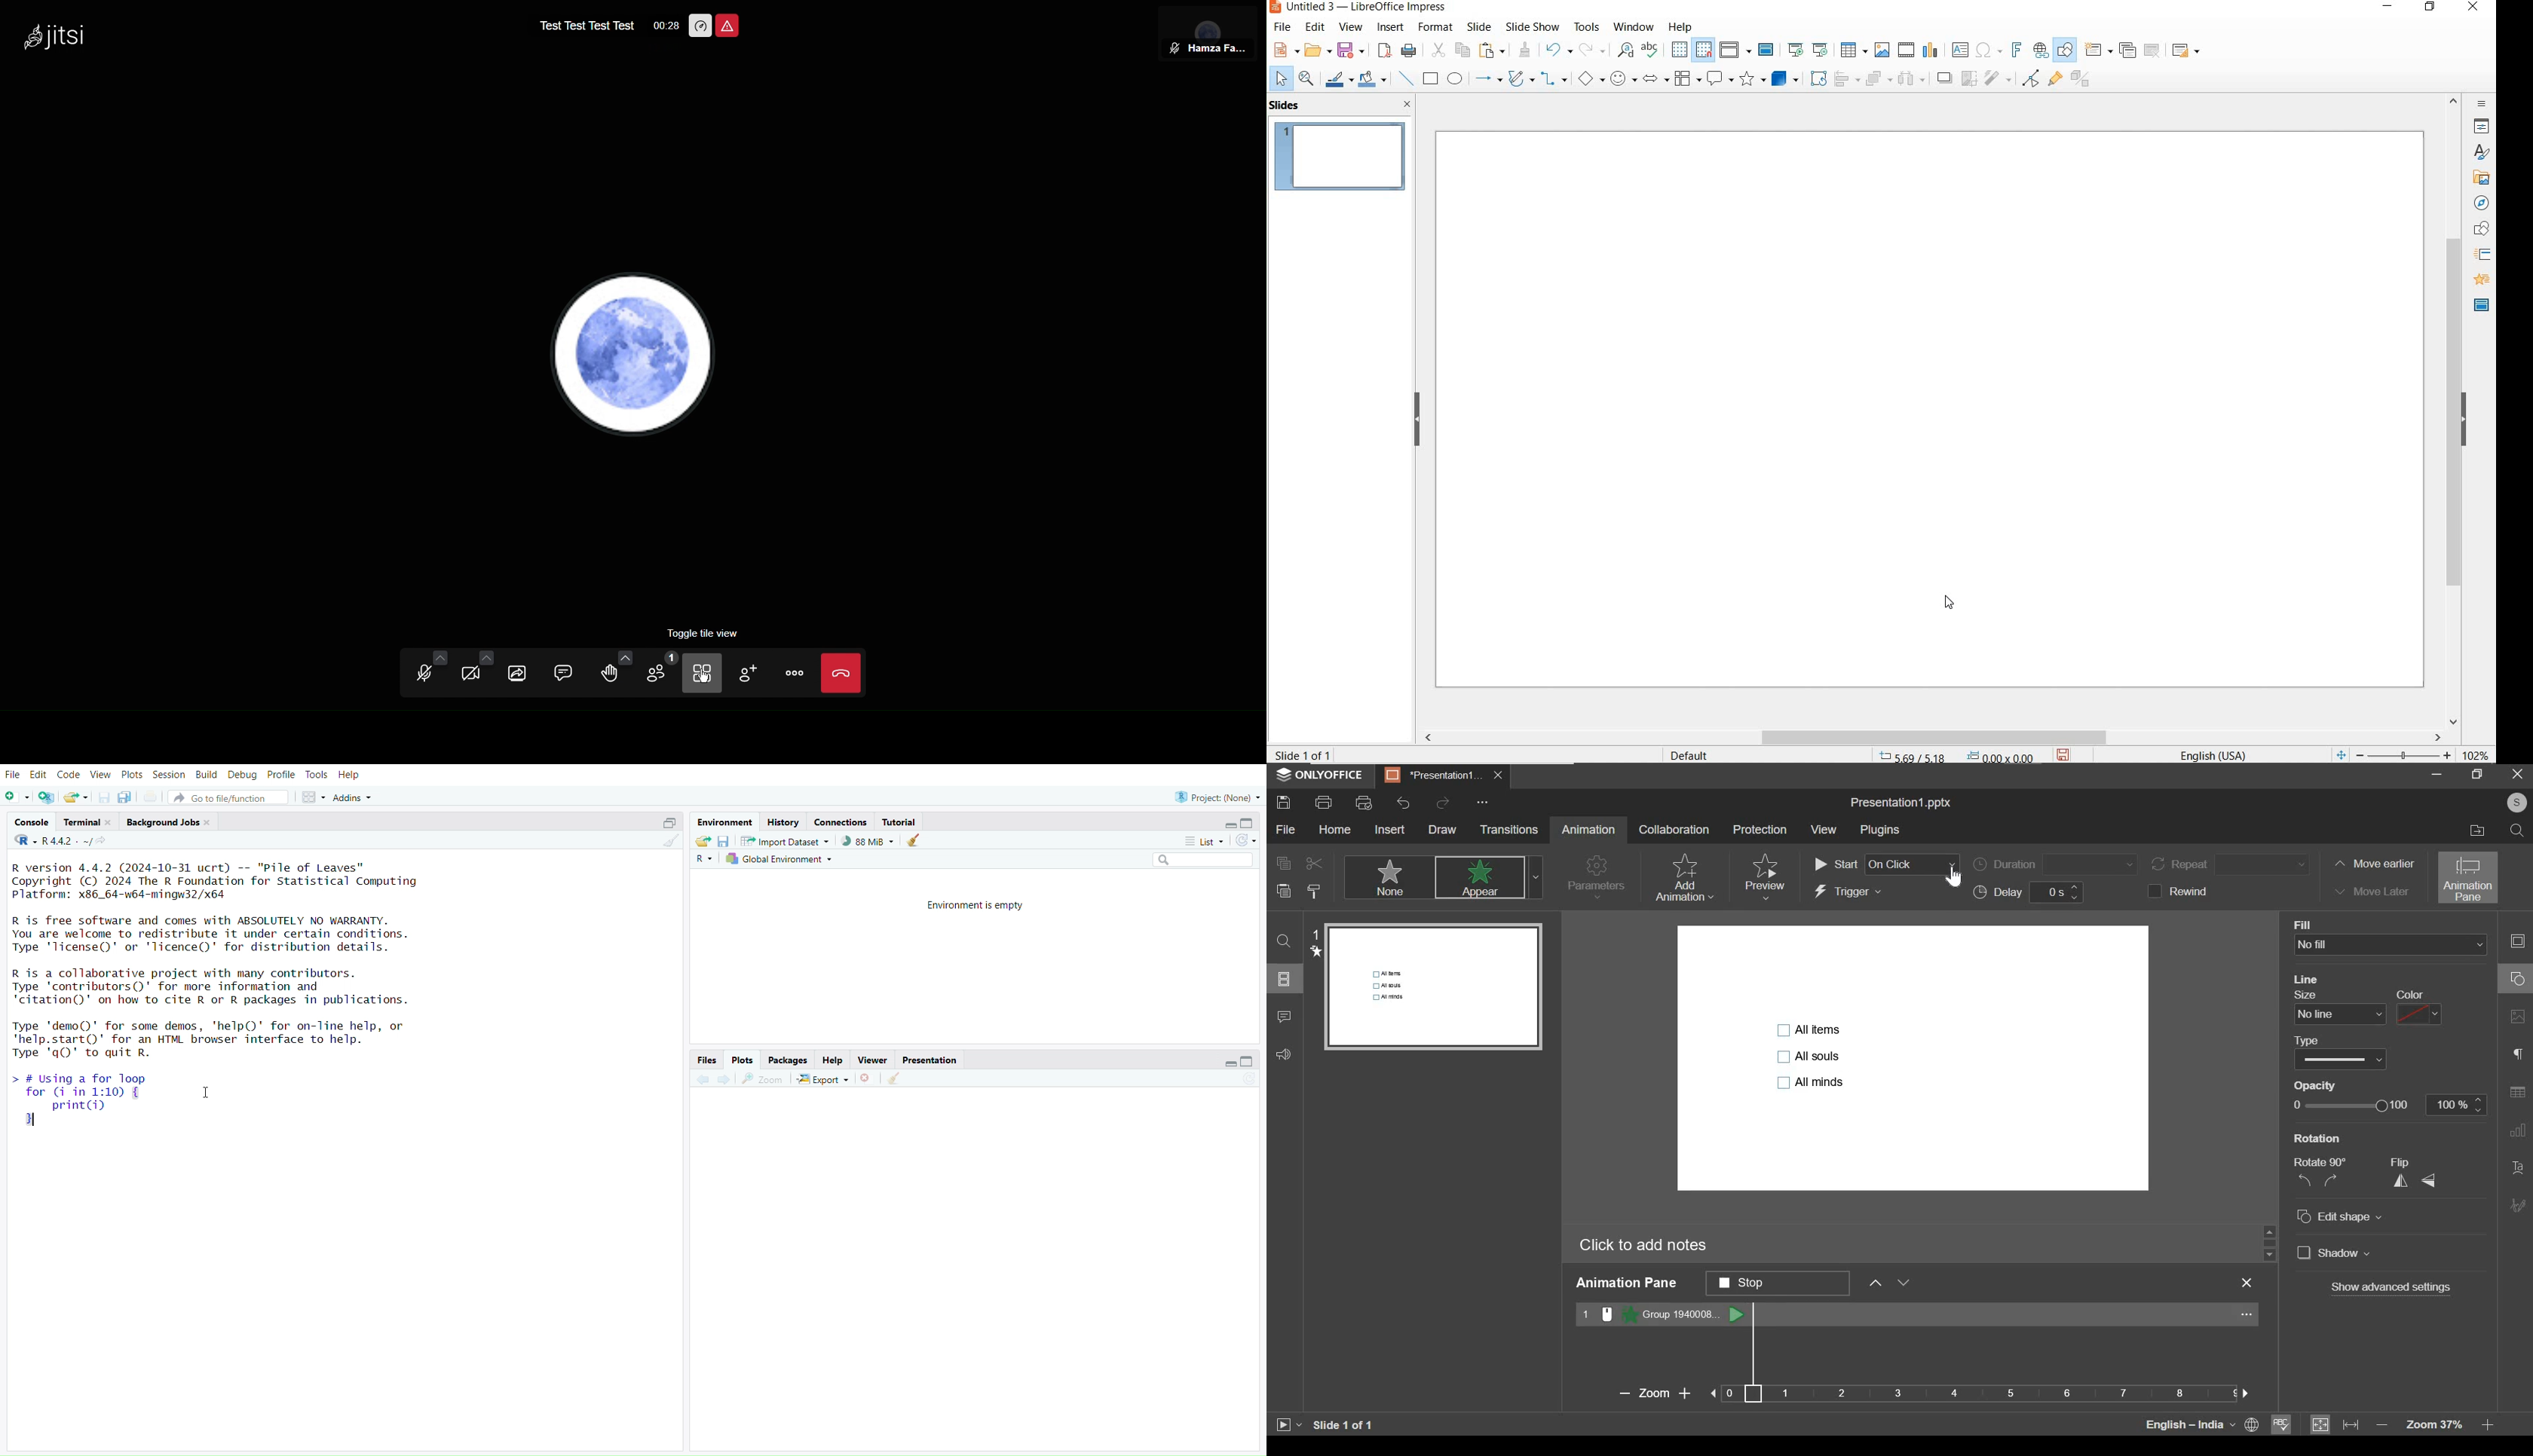  Describe the element at coordinates (762, 1080) in the screenshot. I see `zoom` at that location.